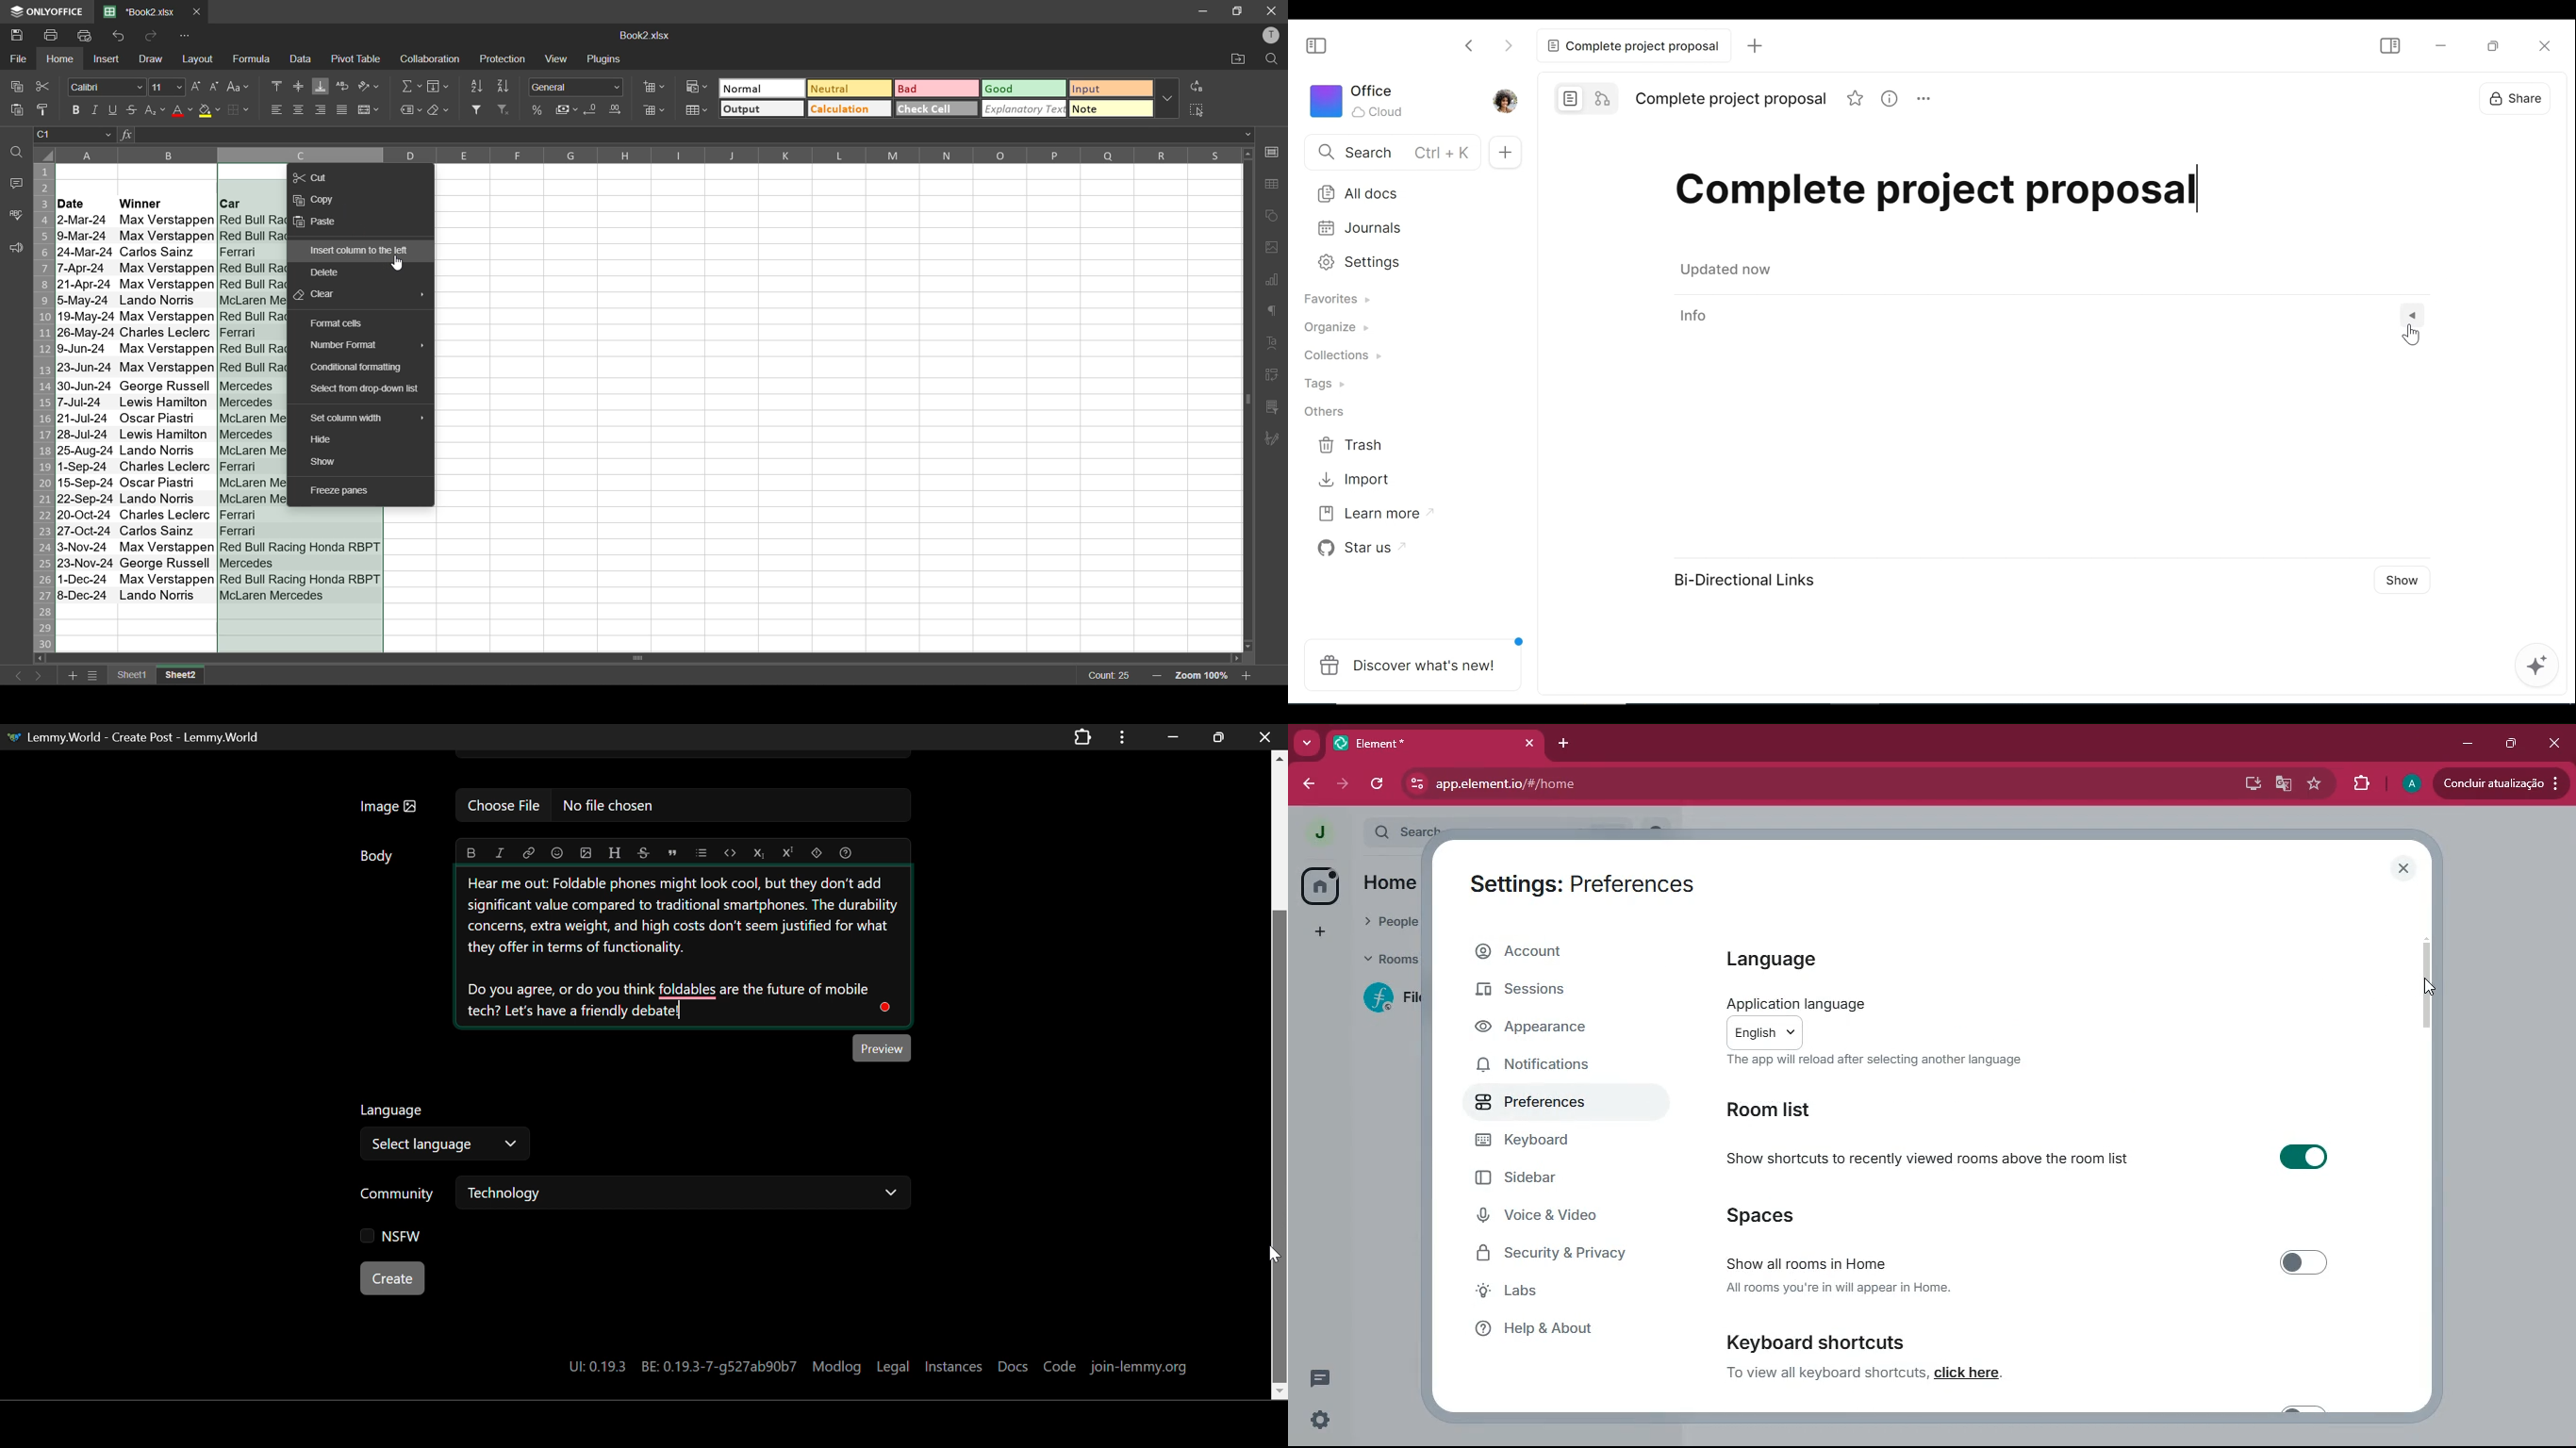 Image resolution: width=2576 pixels, height=1456 pixels. What do you see at coordinates (1415, 664) in the screenshot?
I see `Discover what's new` at bounding box center [1415, 664].